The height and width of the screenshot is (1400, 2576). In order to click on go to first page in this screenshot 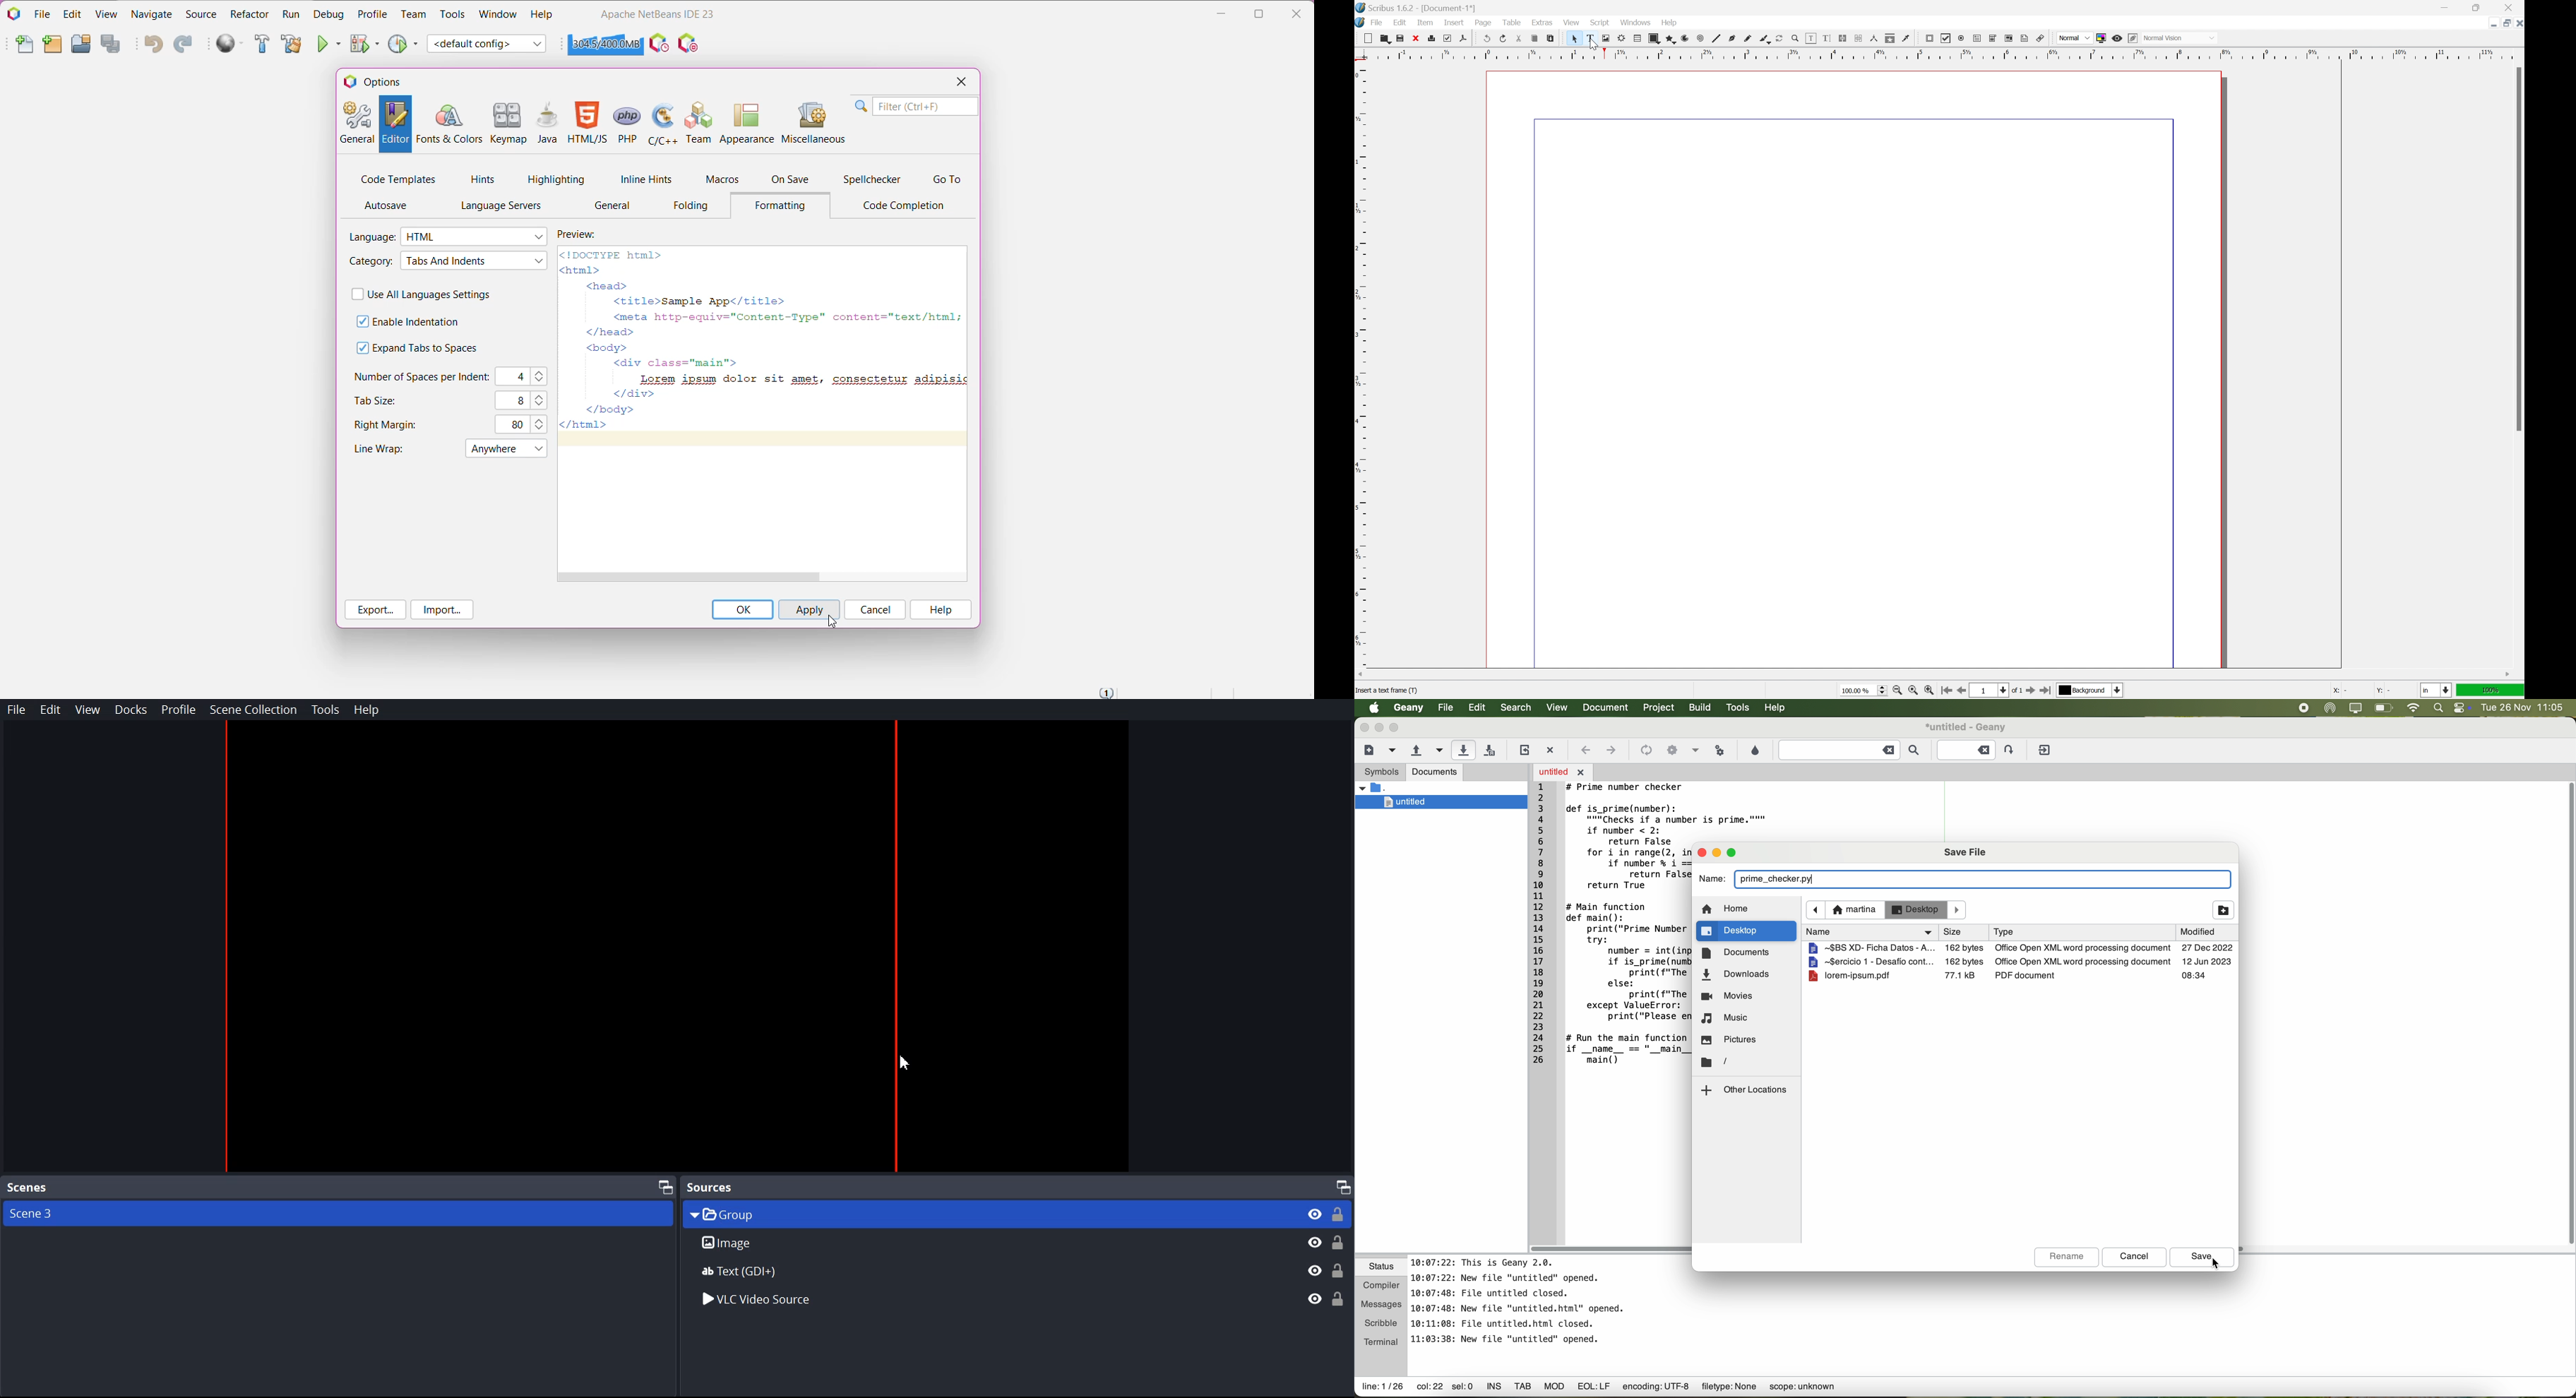, I will do `click(1948, 691)`.